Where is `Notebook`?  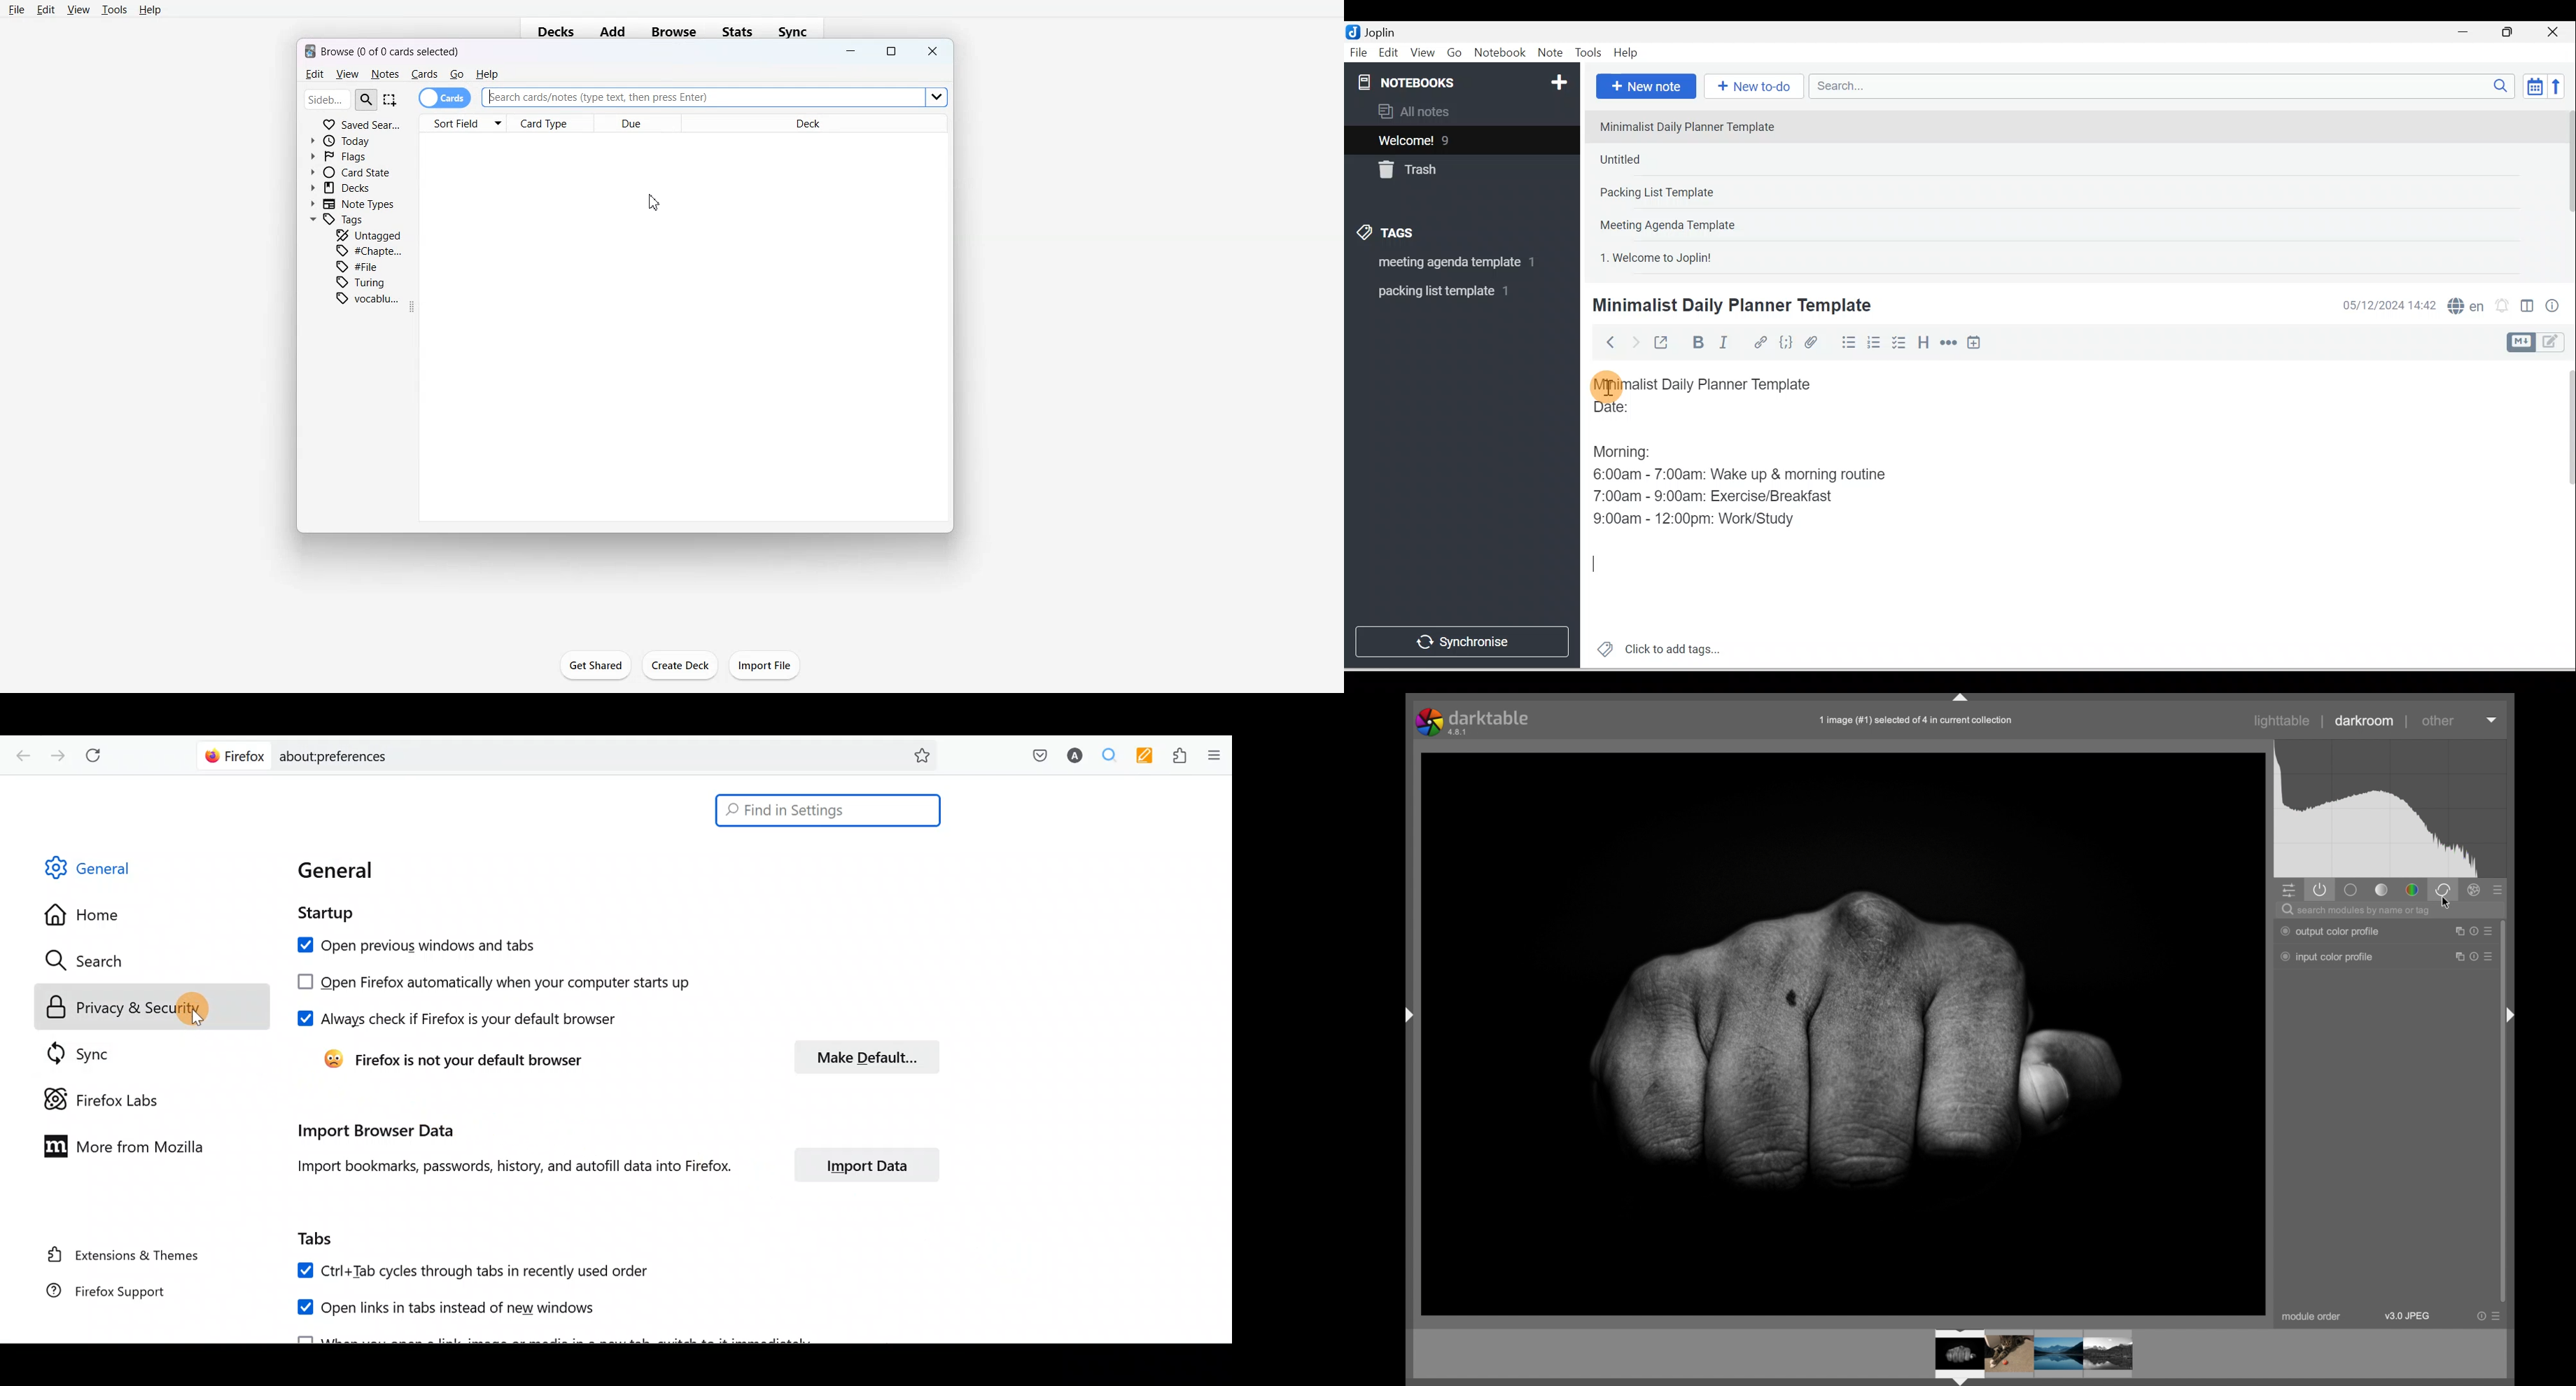 Notebook is located at coordinates (1499, 53).